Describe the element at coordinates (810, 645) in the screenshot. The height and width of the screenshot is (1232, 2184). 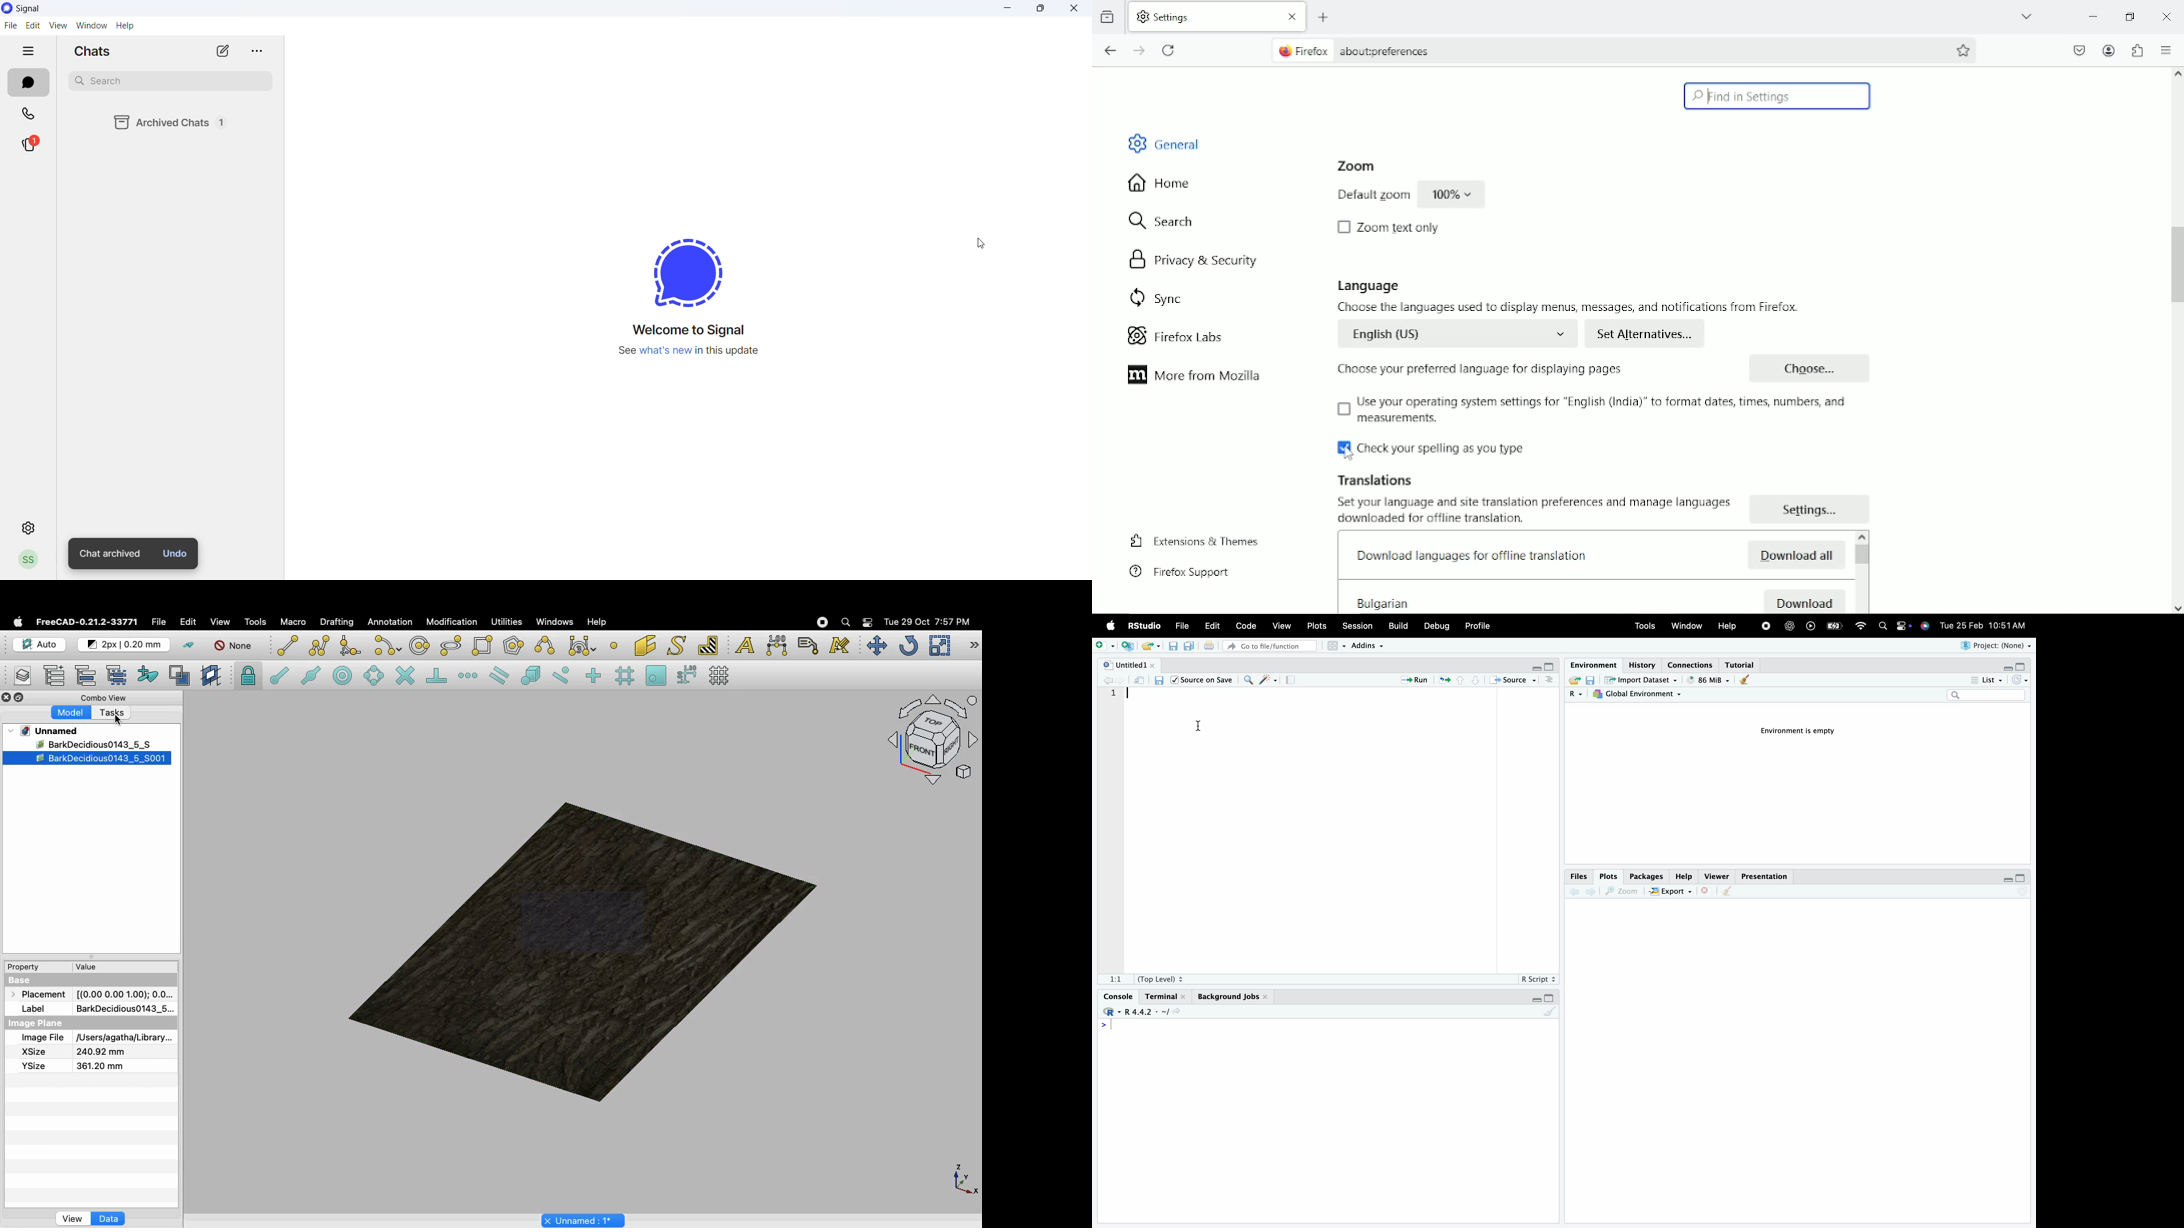
I see `Label` at that location.